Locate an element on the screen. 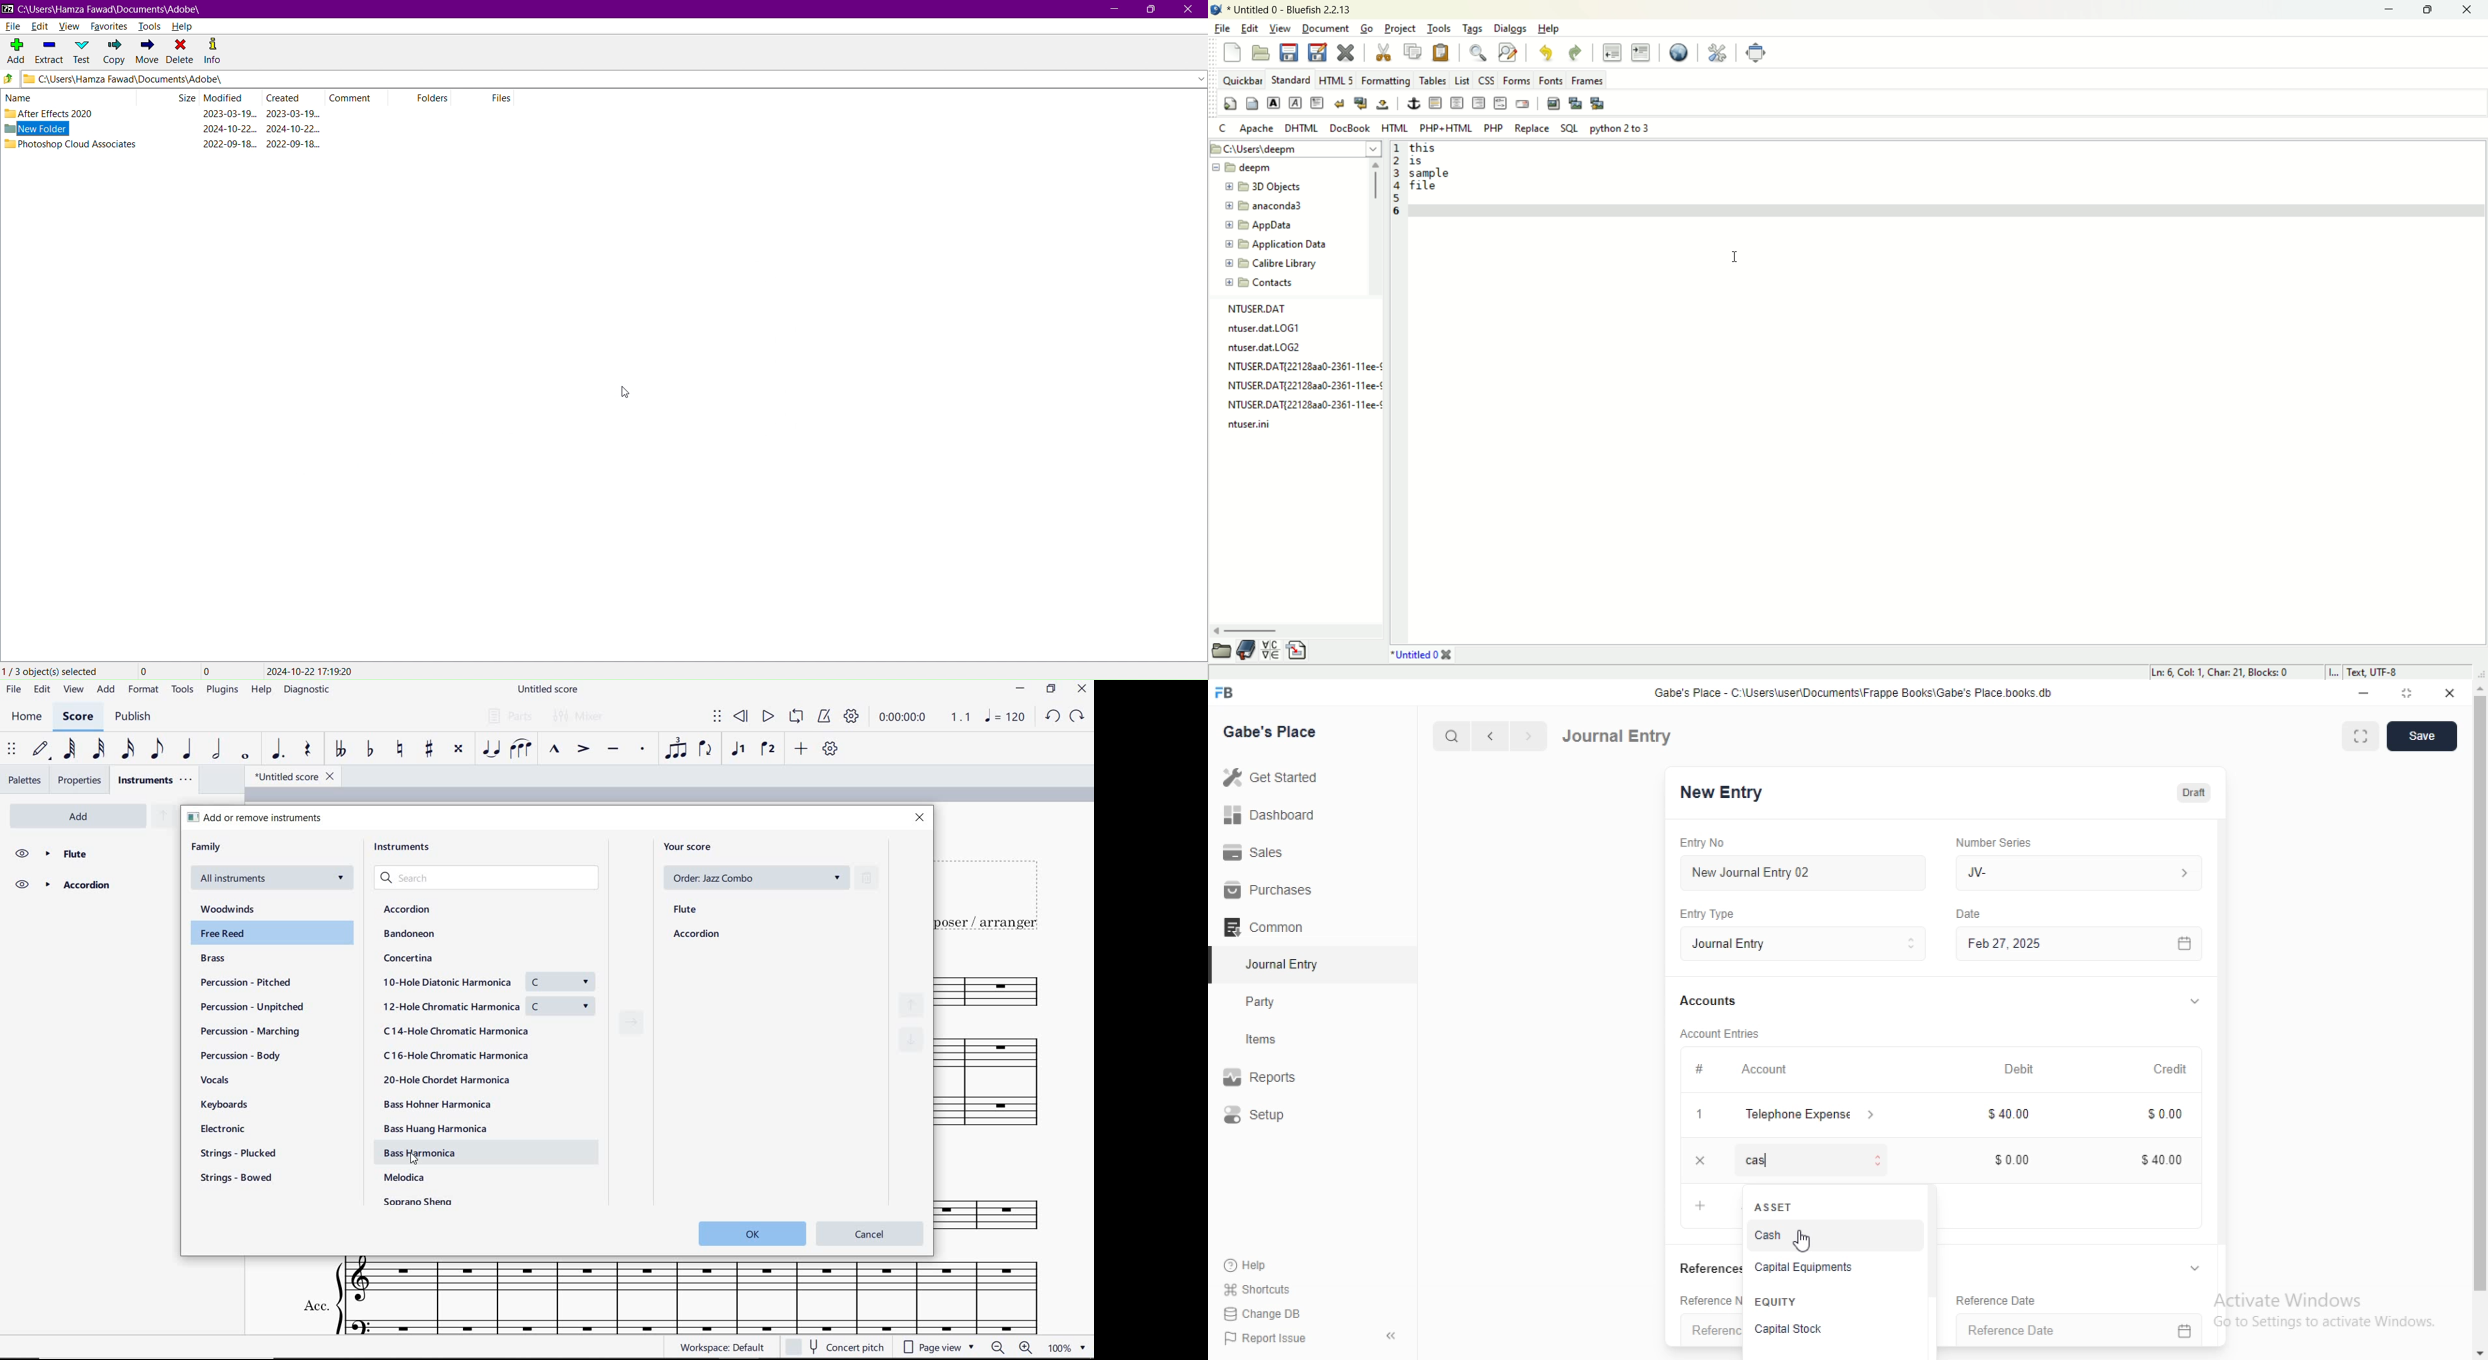 This screenshot has height=1372, width=2492. tags is located at coordinates (1473, 29).